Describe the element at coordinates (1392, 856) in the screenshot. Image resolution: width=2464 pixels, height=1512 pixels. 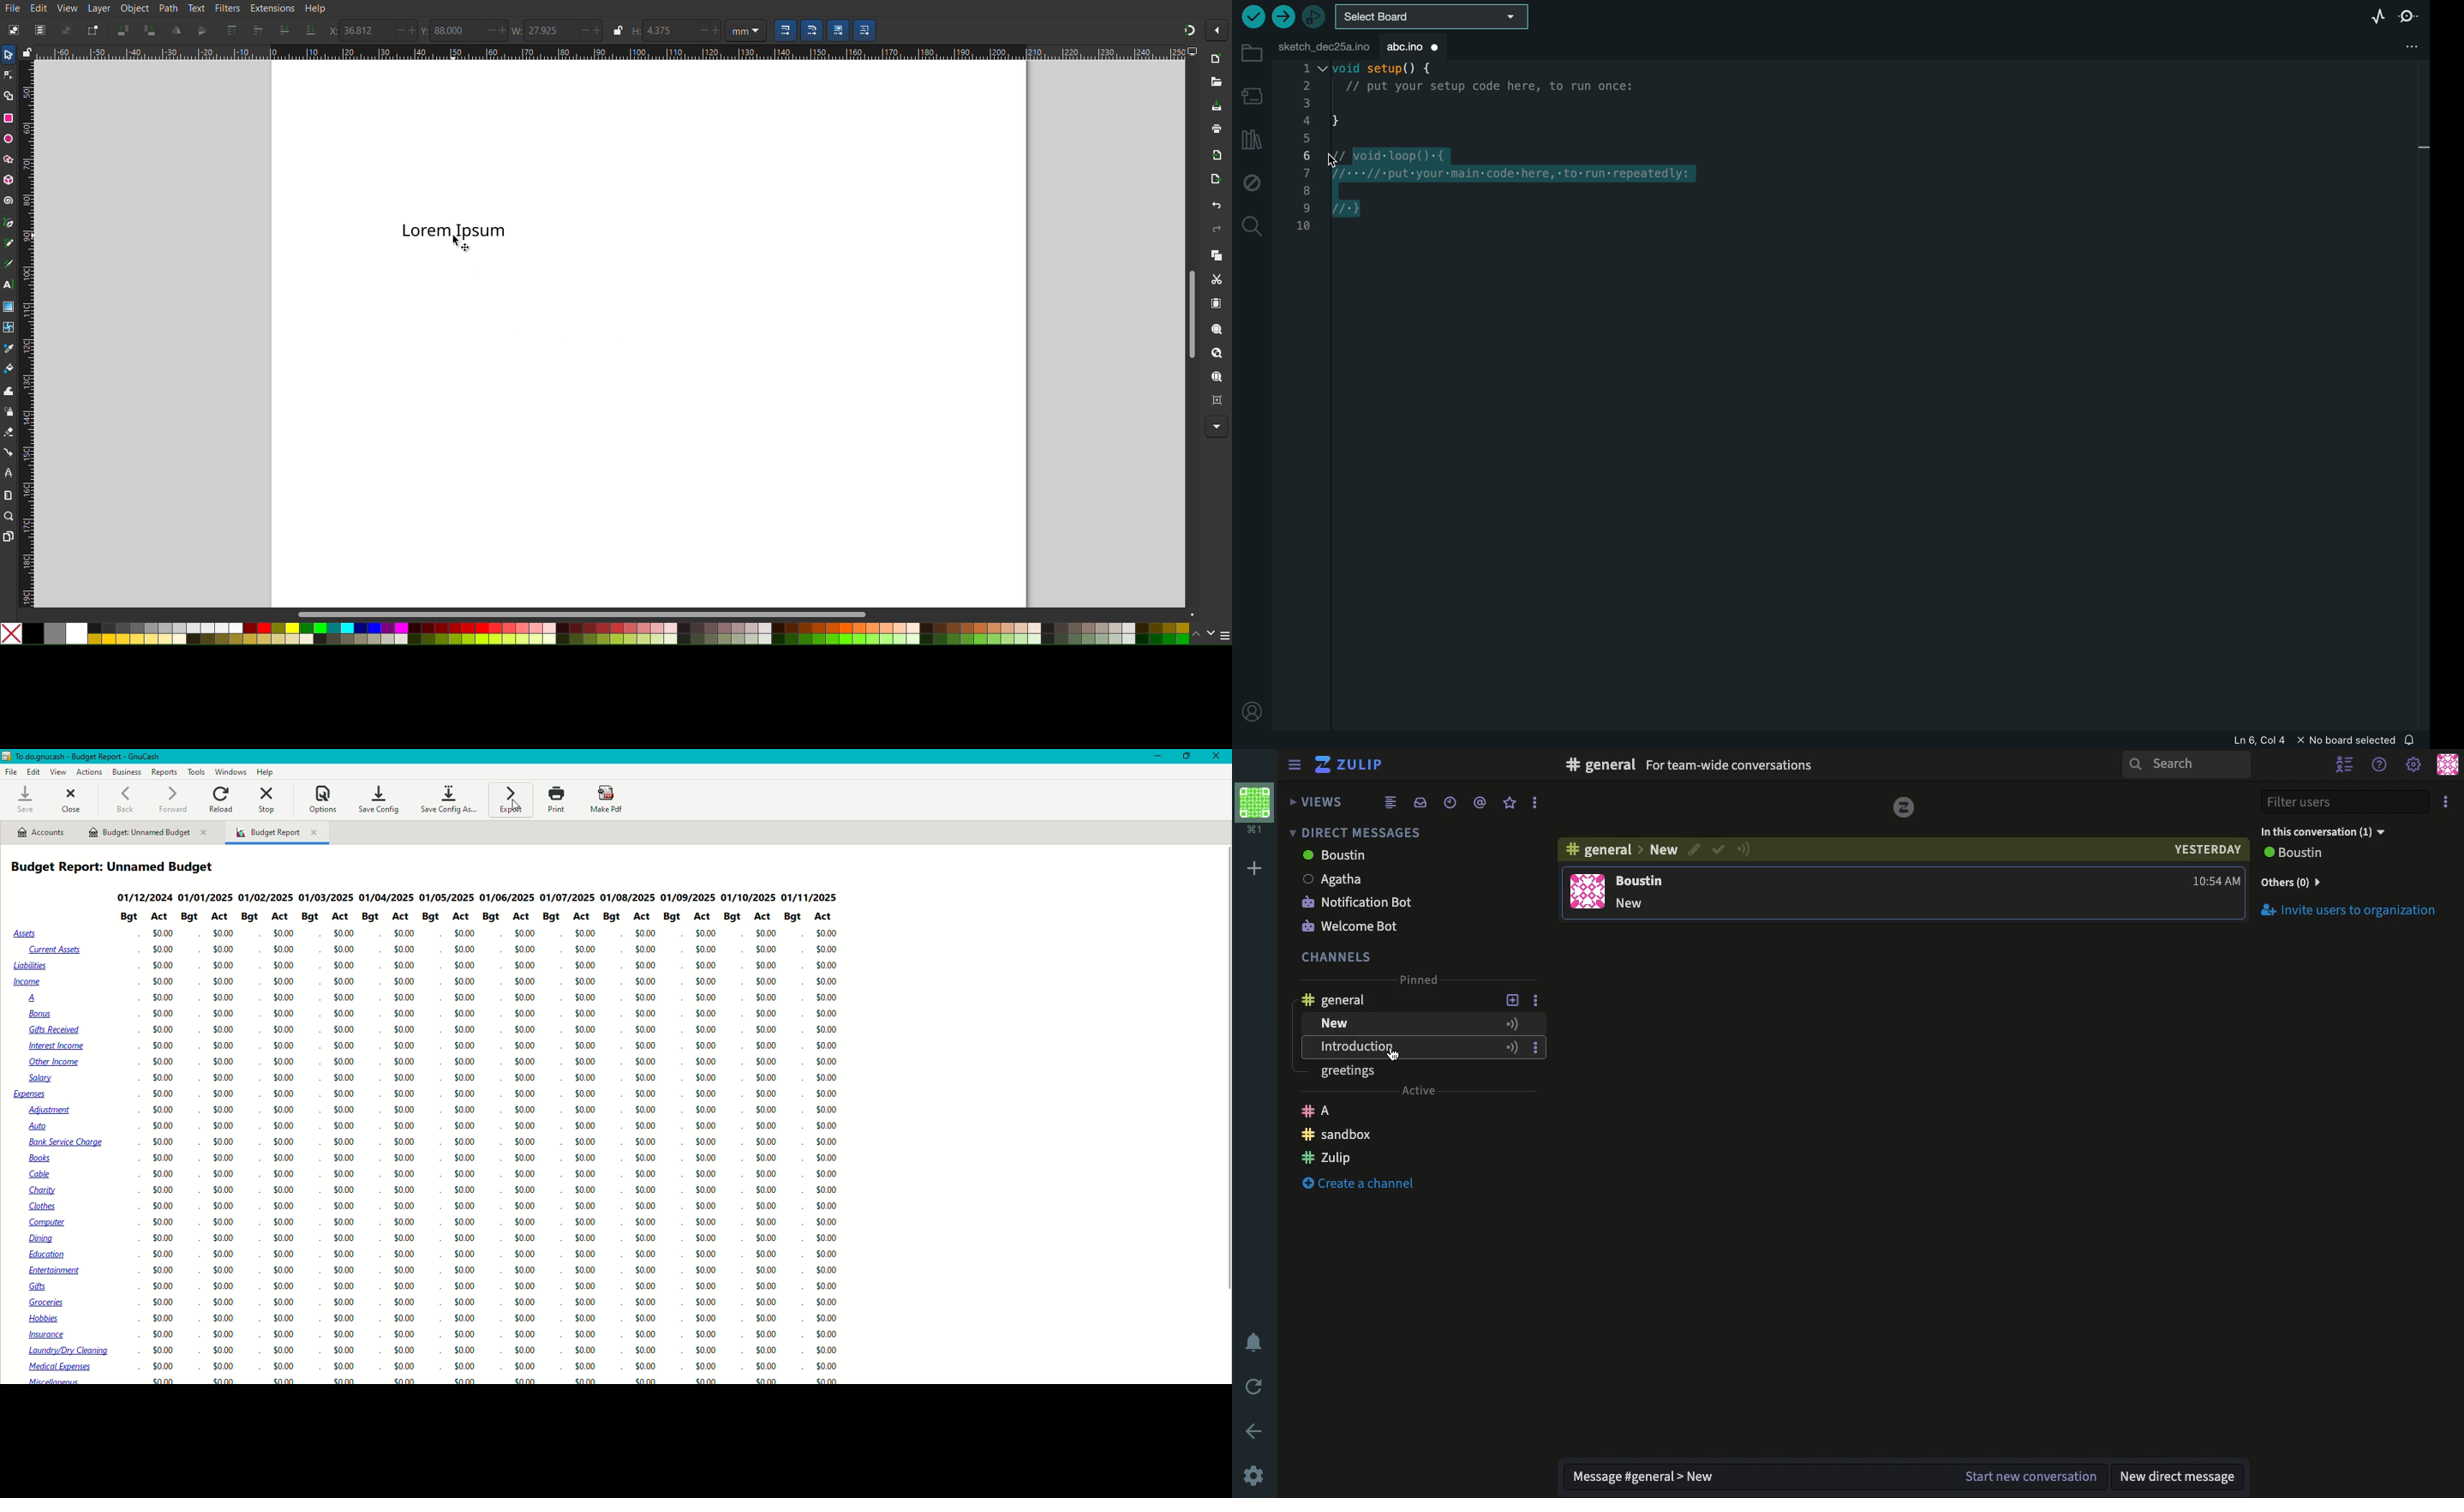
I see `boustin` at that location.